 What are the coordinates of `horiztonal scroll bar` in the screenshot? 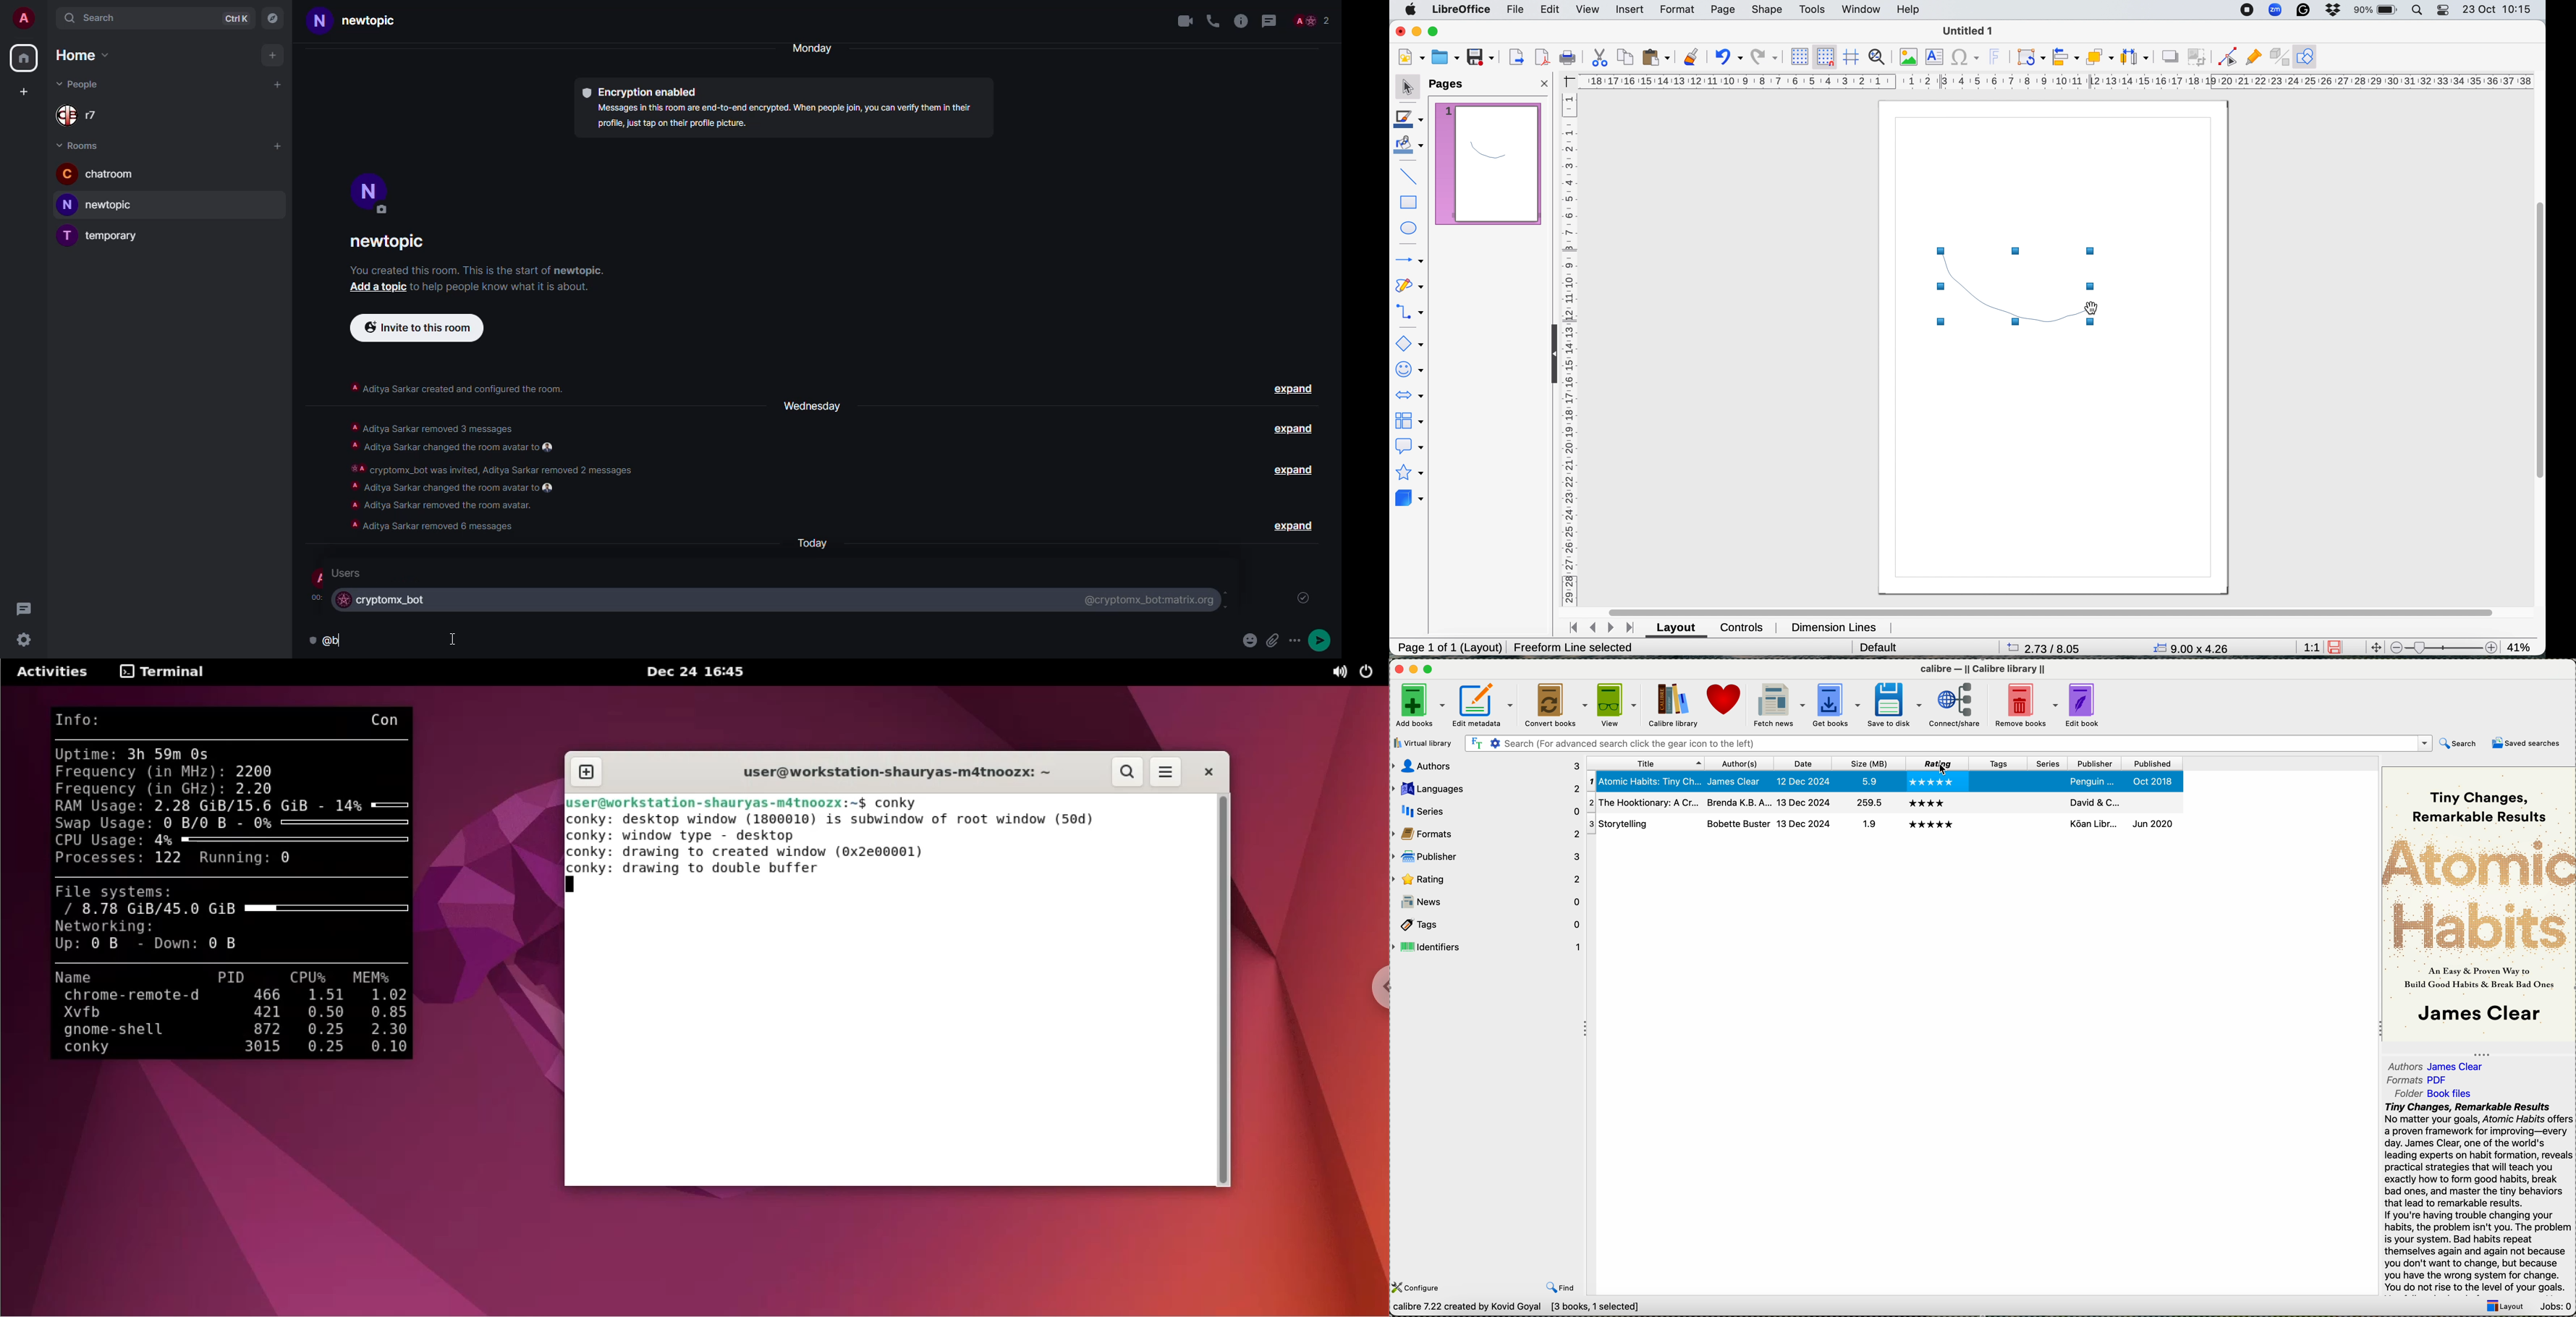 It's located at (2046, 608).